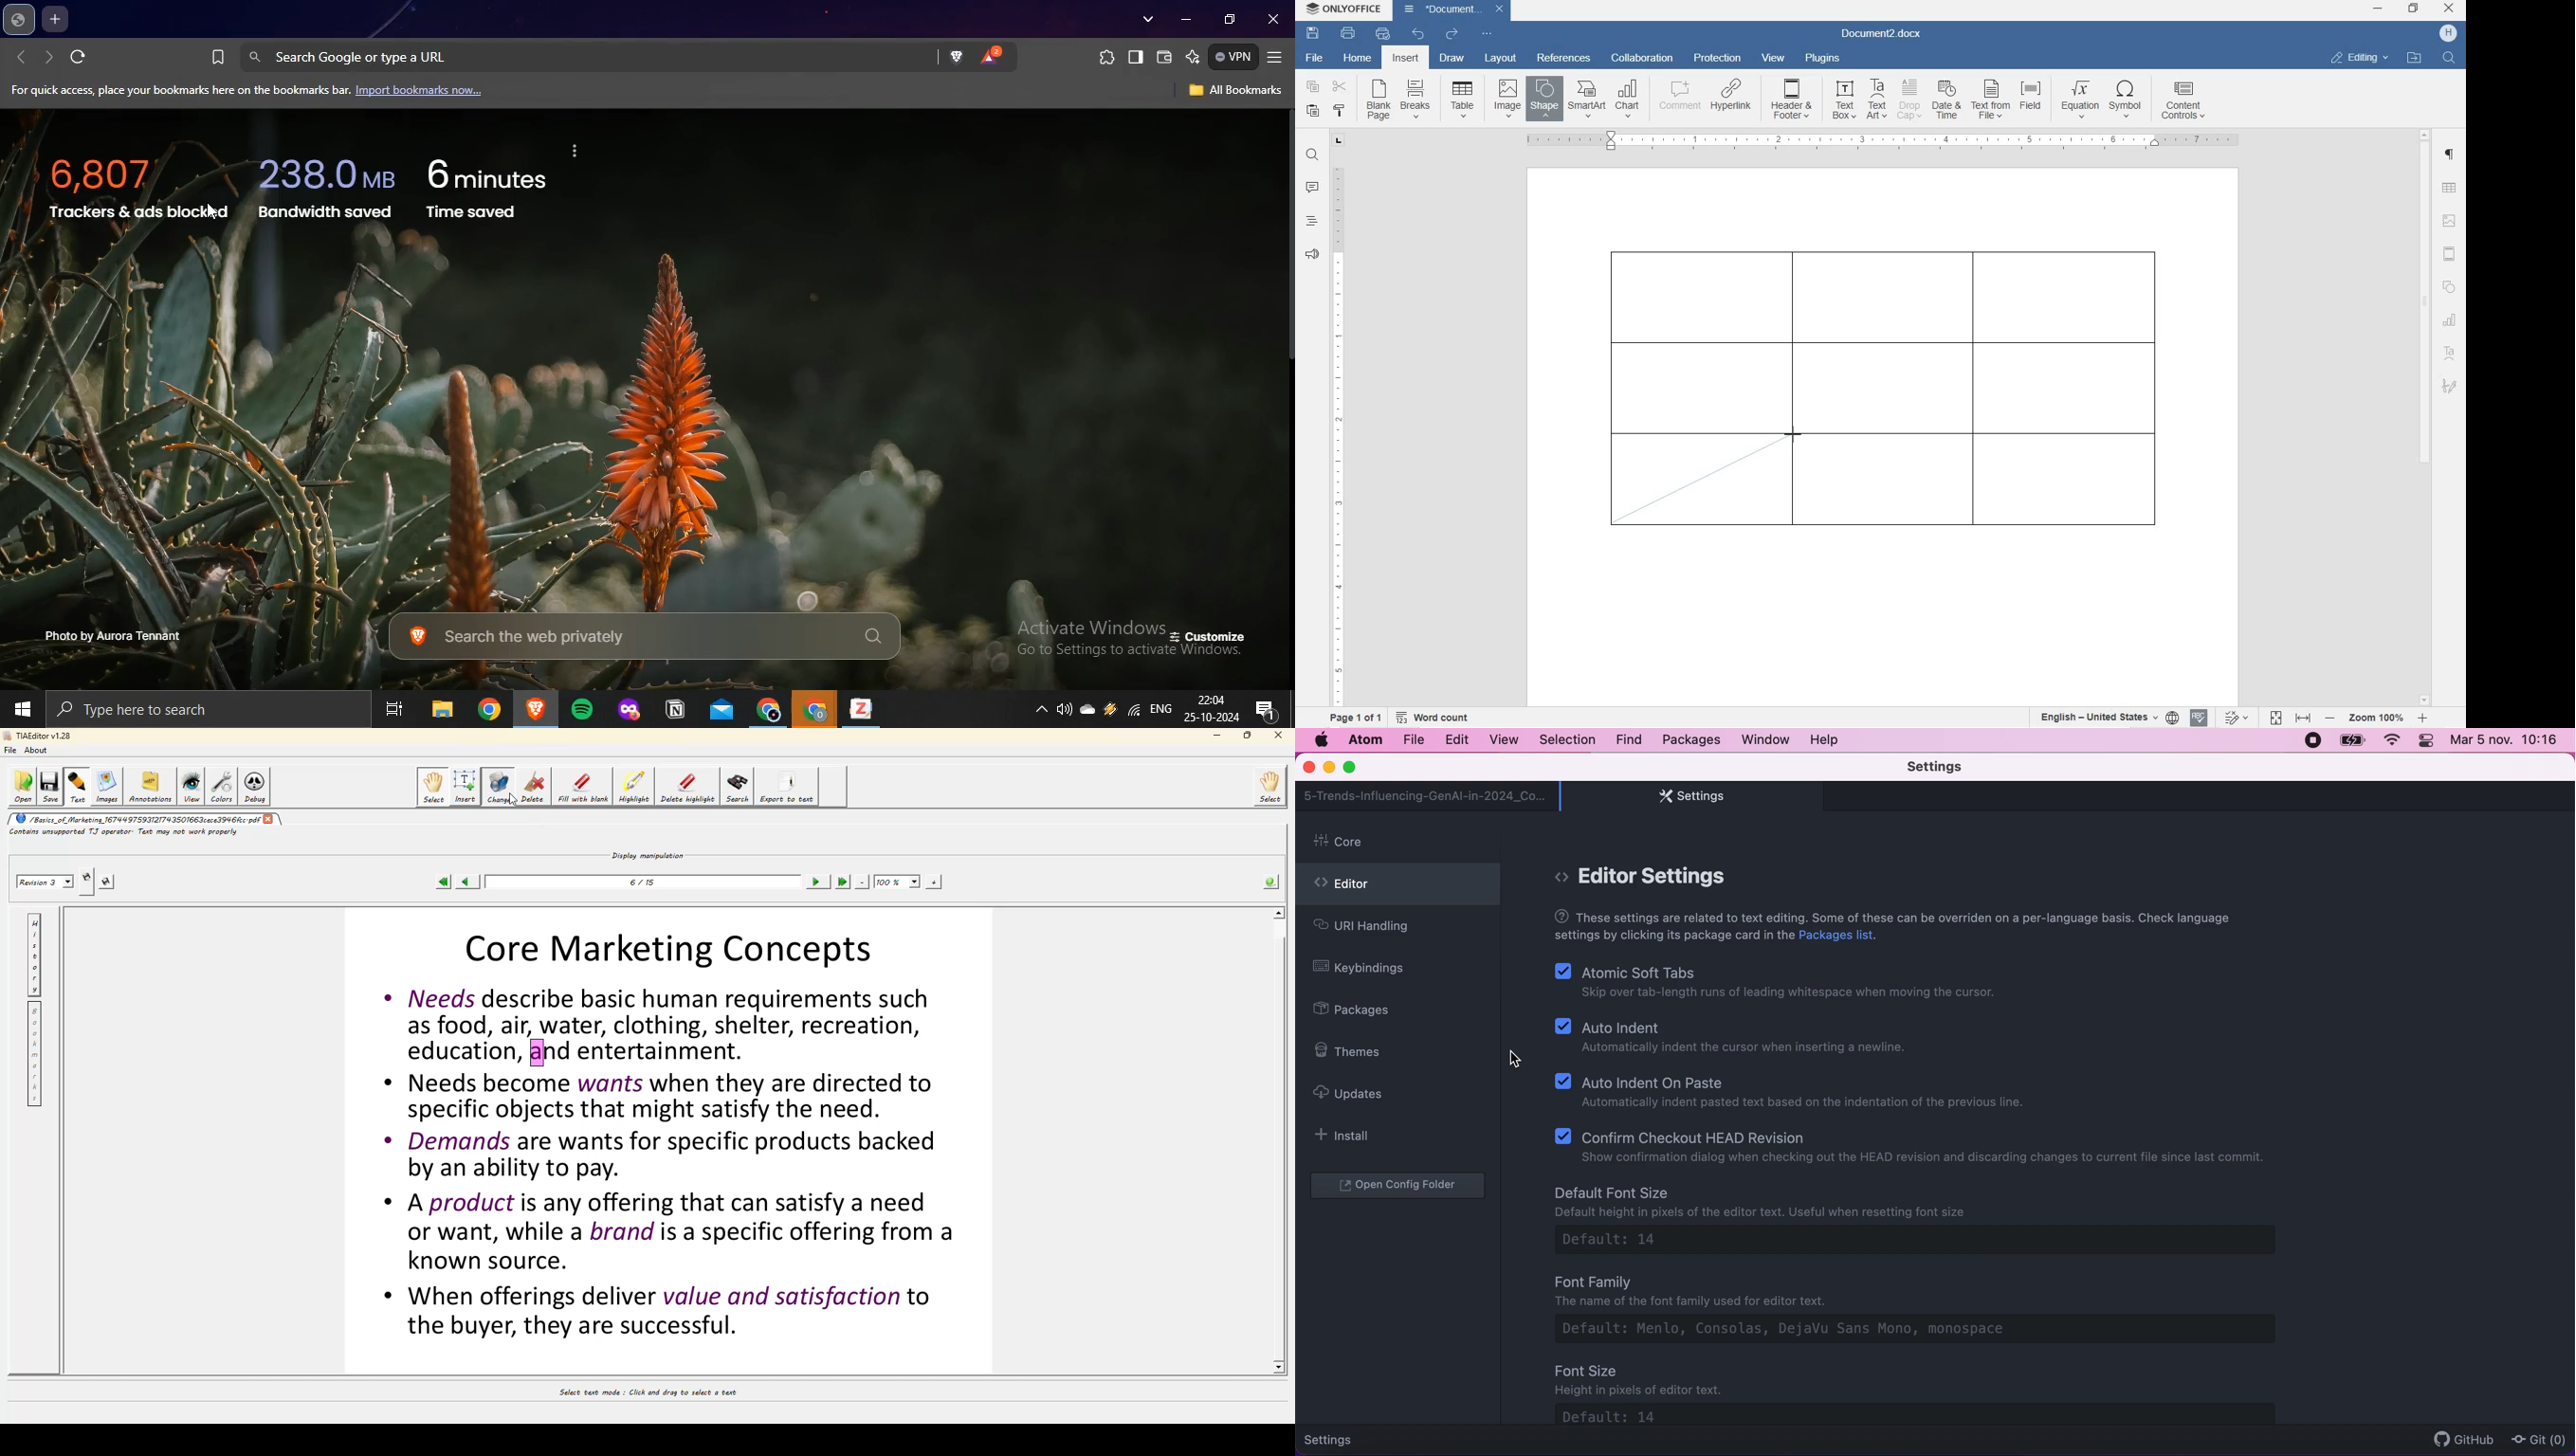  Describe the element at coordinates (2378, 8) in the screenshot. I see `minimize` at that location.